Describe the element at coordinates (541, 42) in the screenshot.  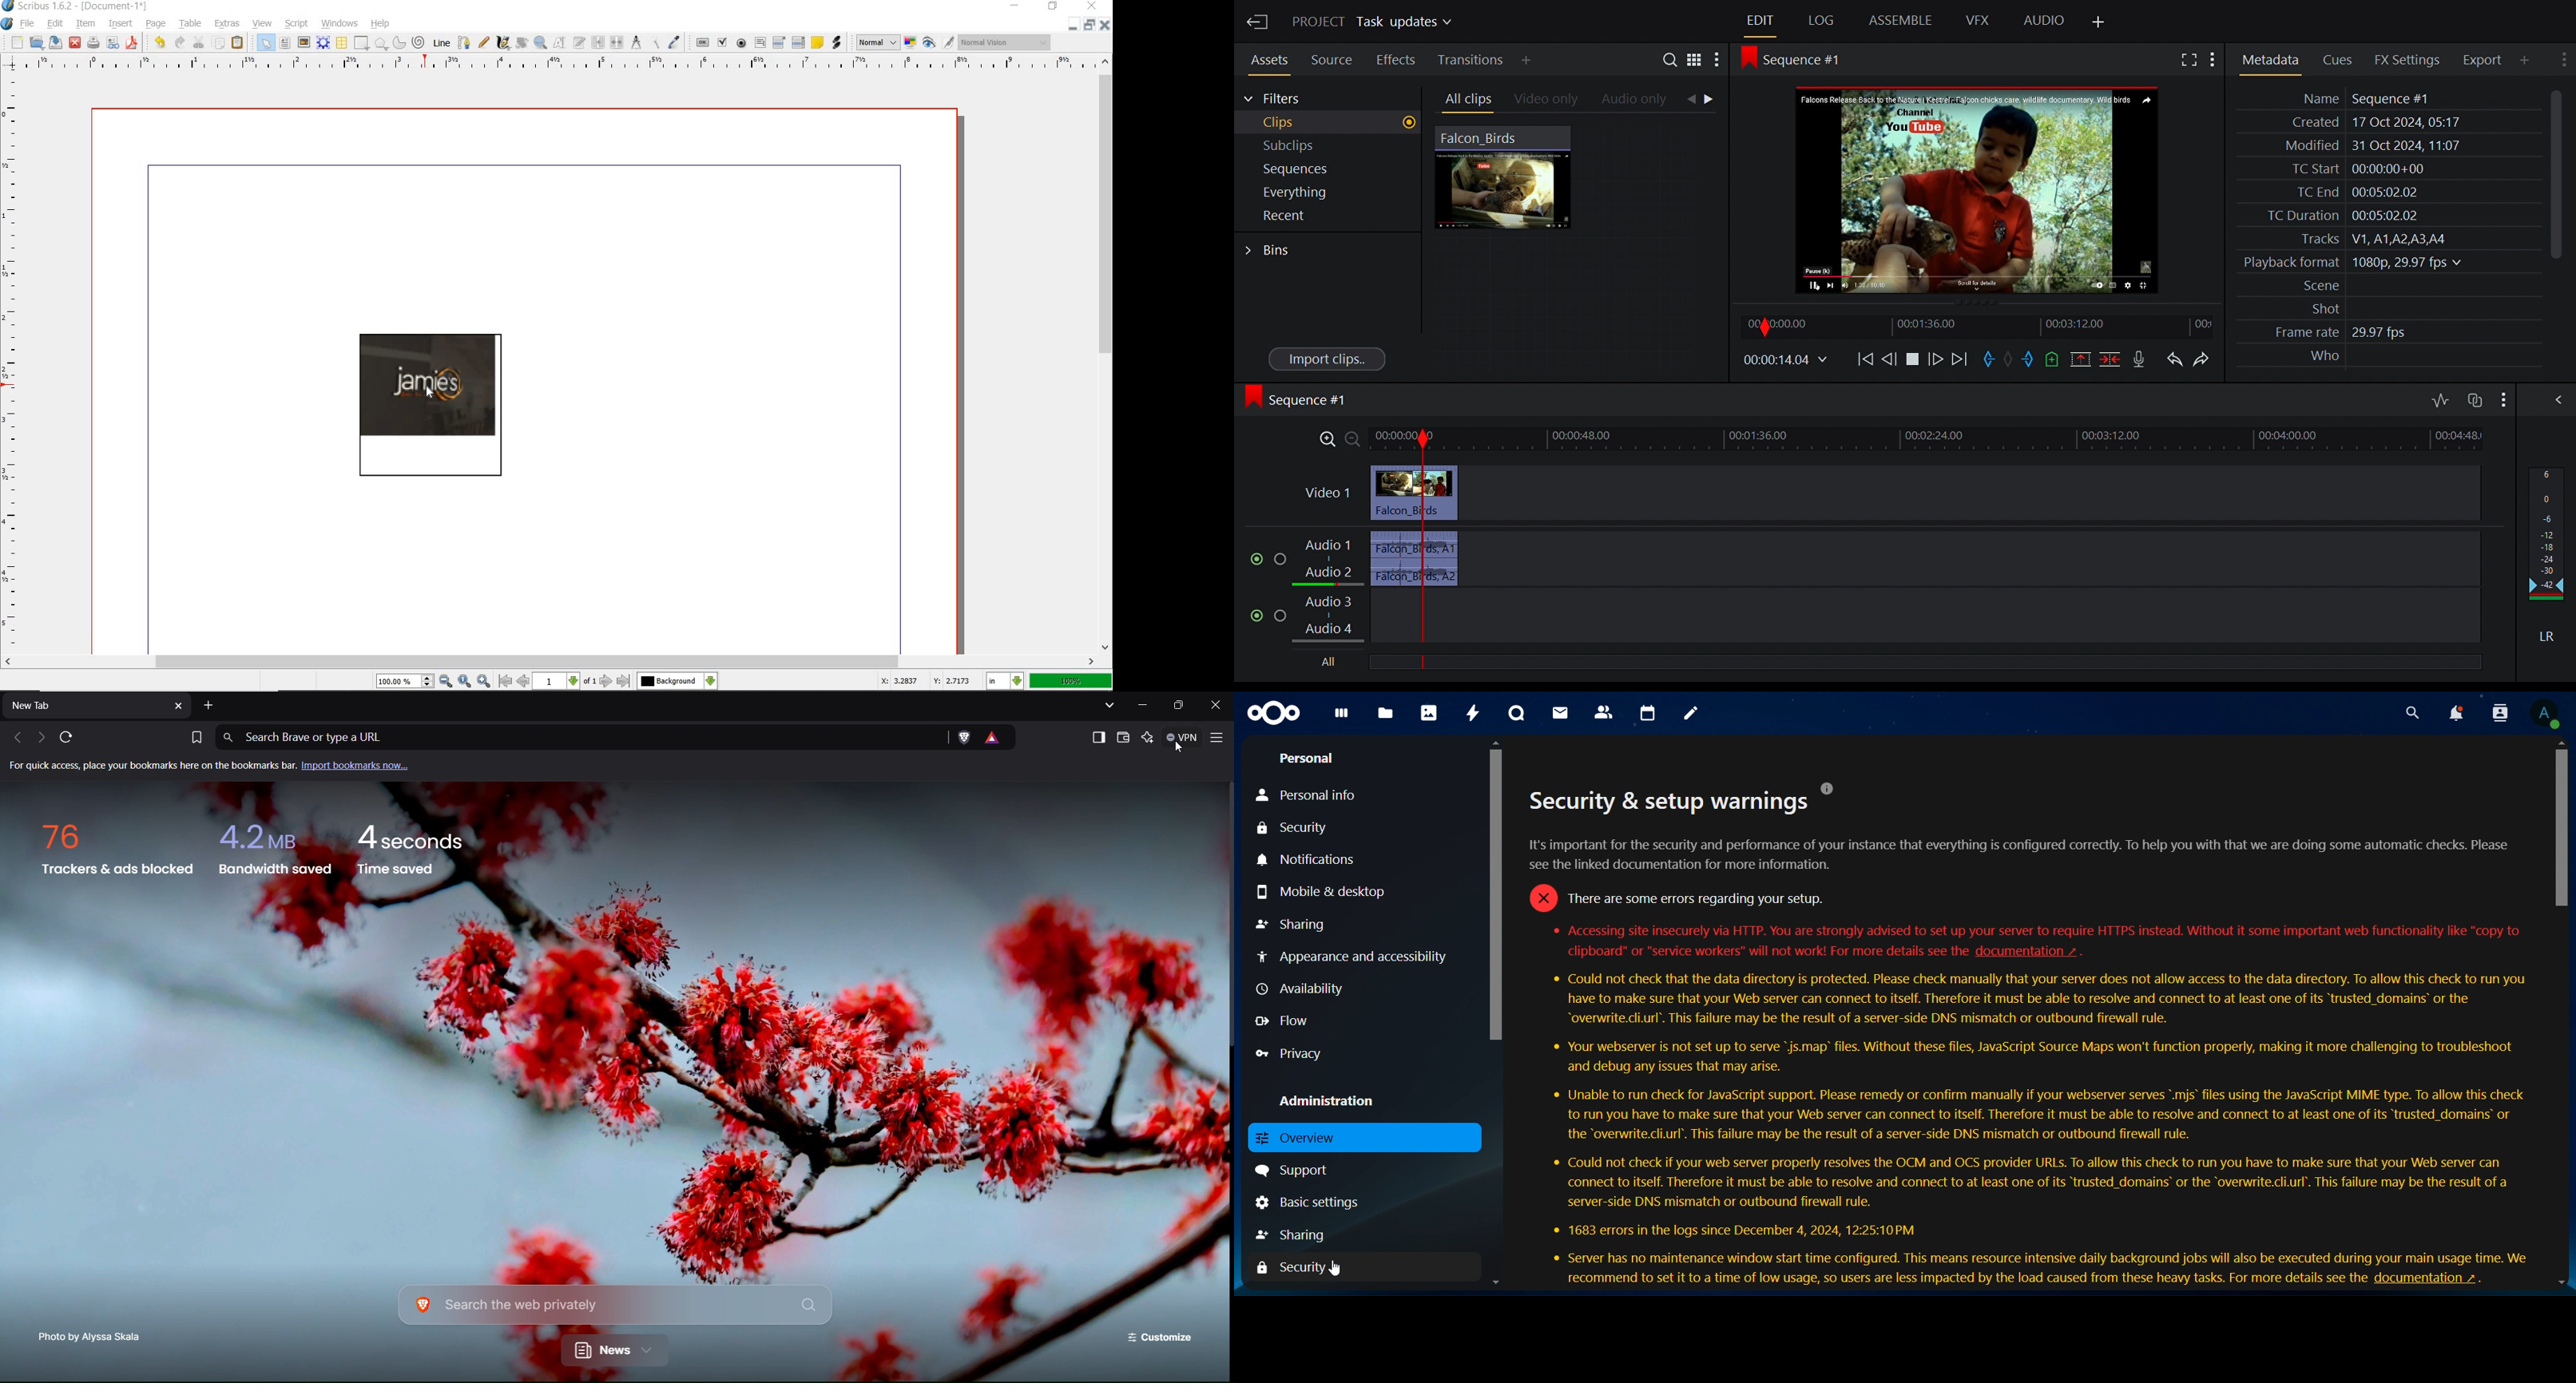
I see `zoom in or zoom out` at that location.